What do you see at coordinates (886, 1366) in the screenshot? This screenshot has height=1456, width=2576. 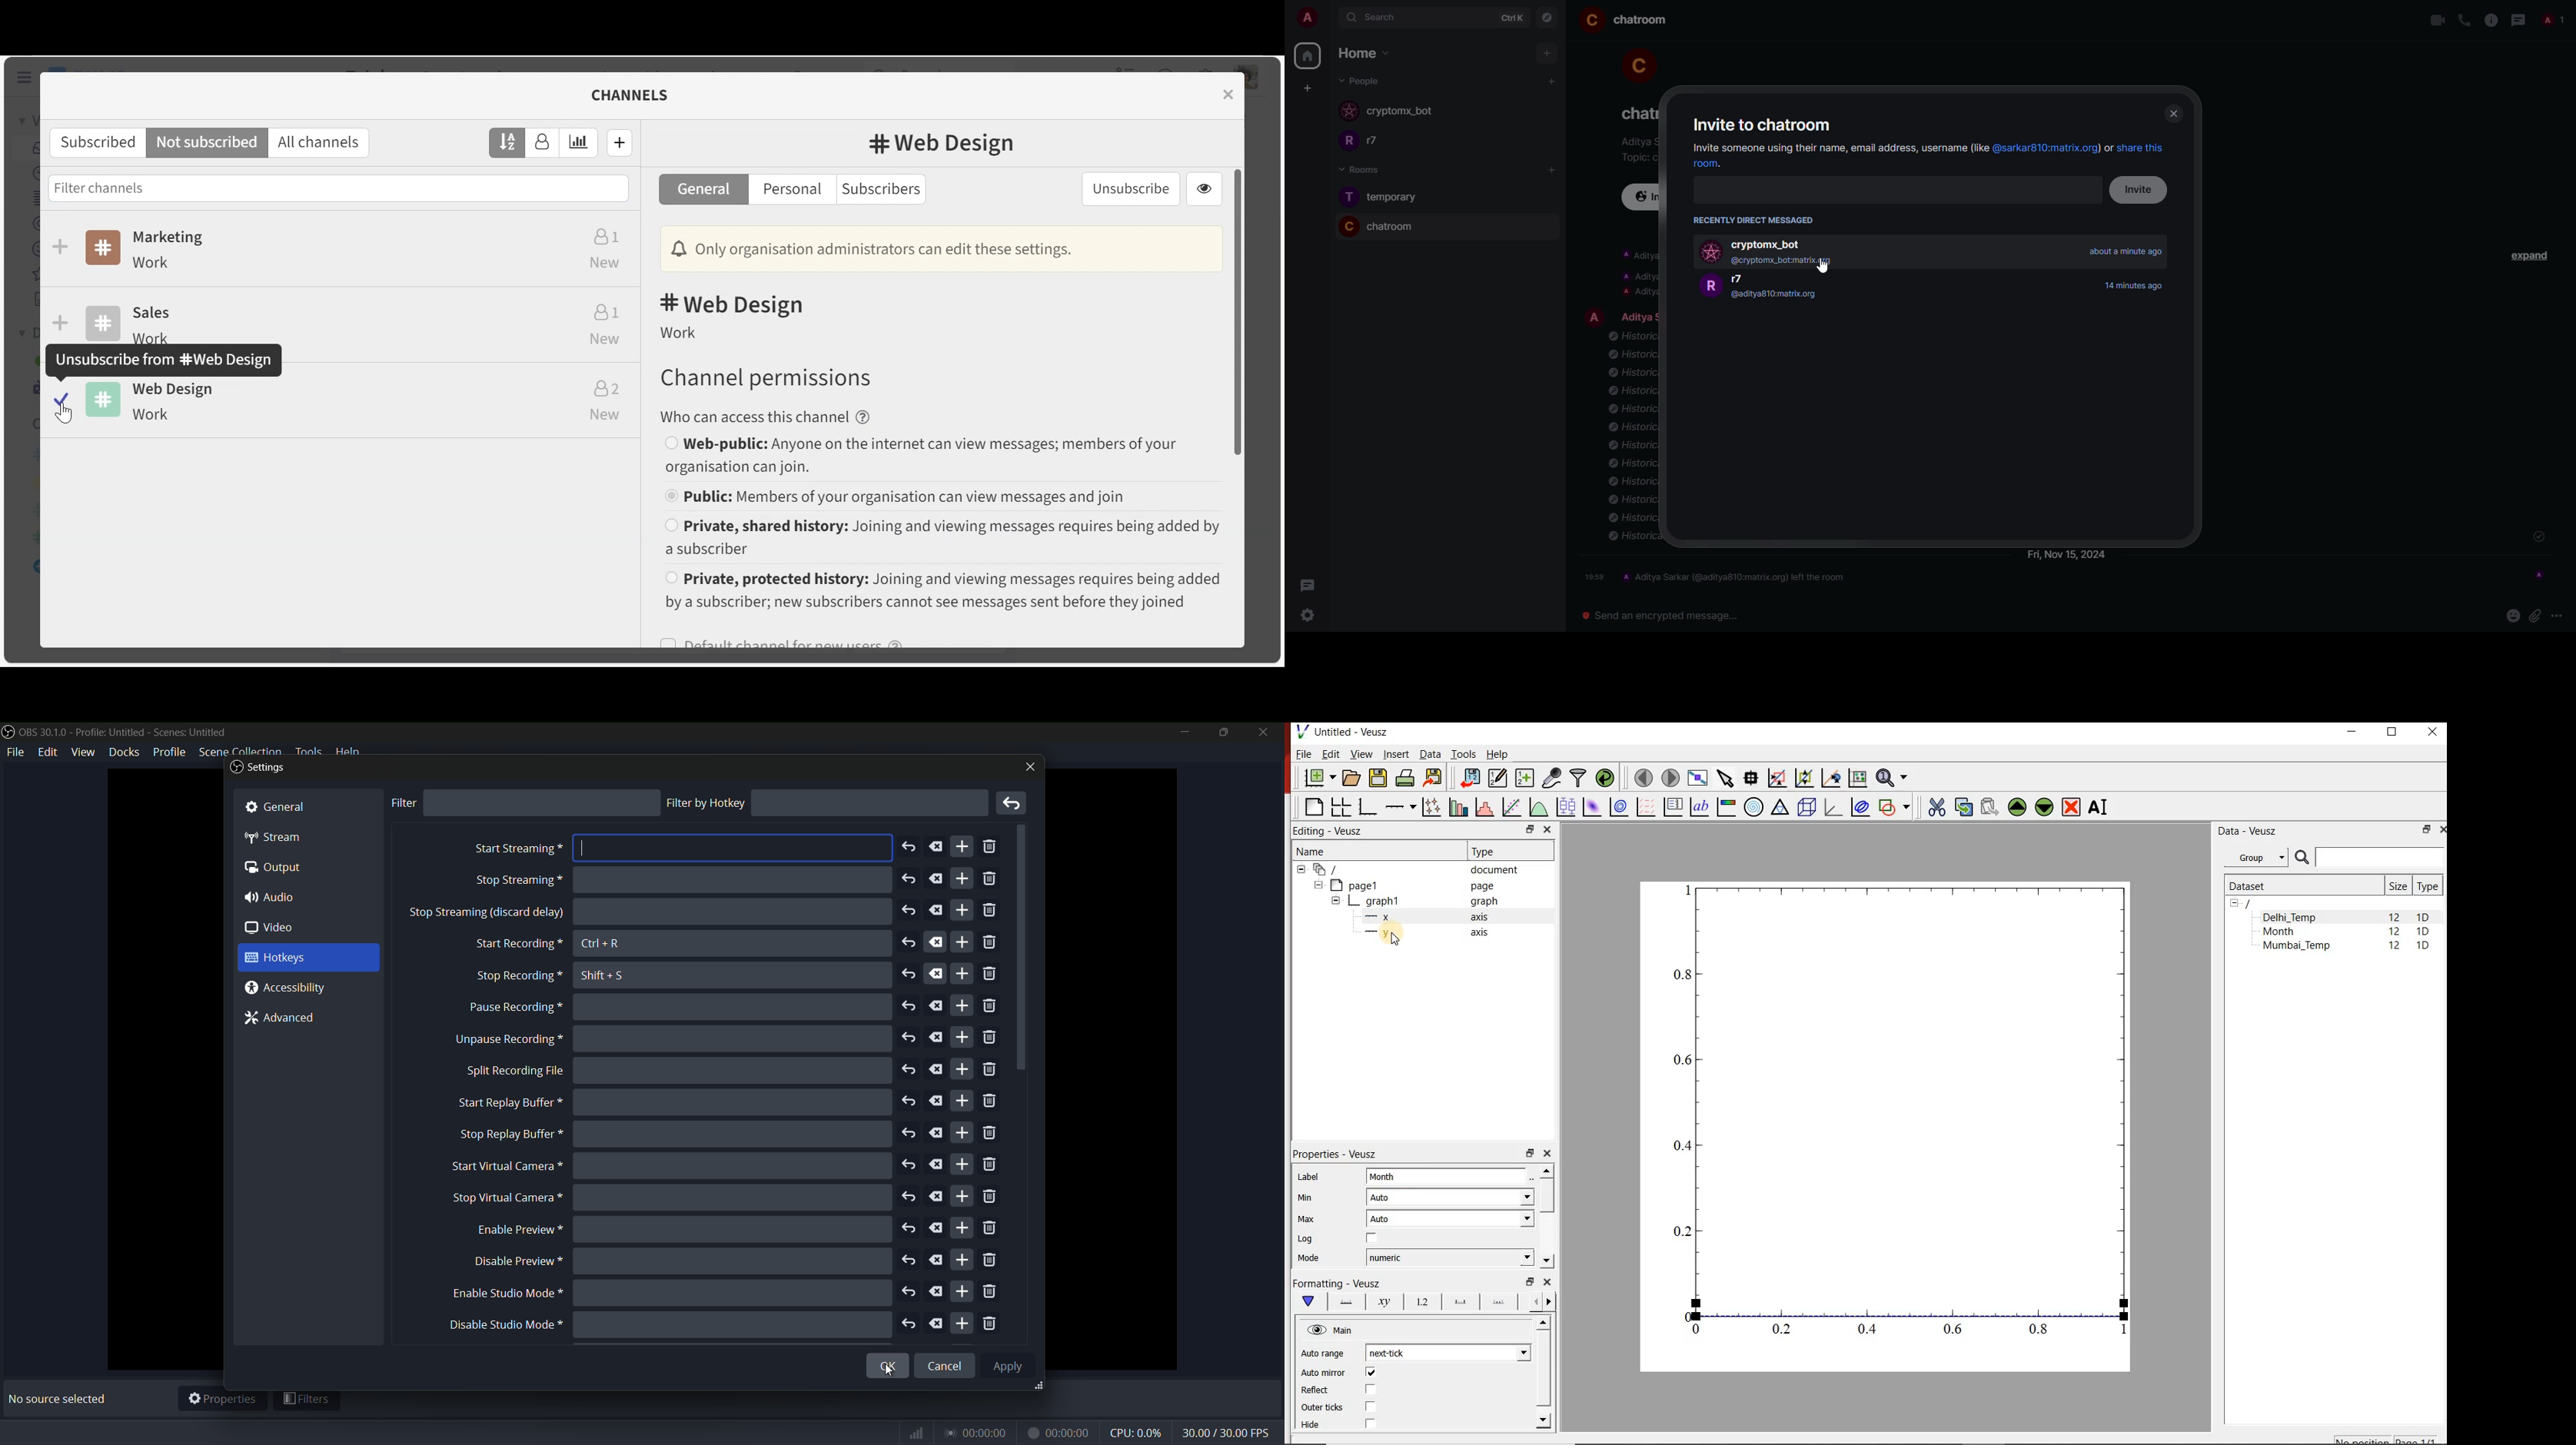 I see `OK` at bounding box center [886, 1366].